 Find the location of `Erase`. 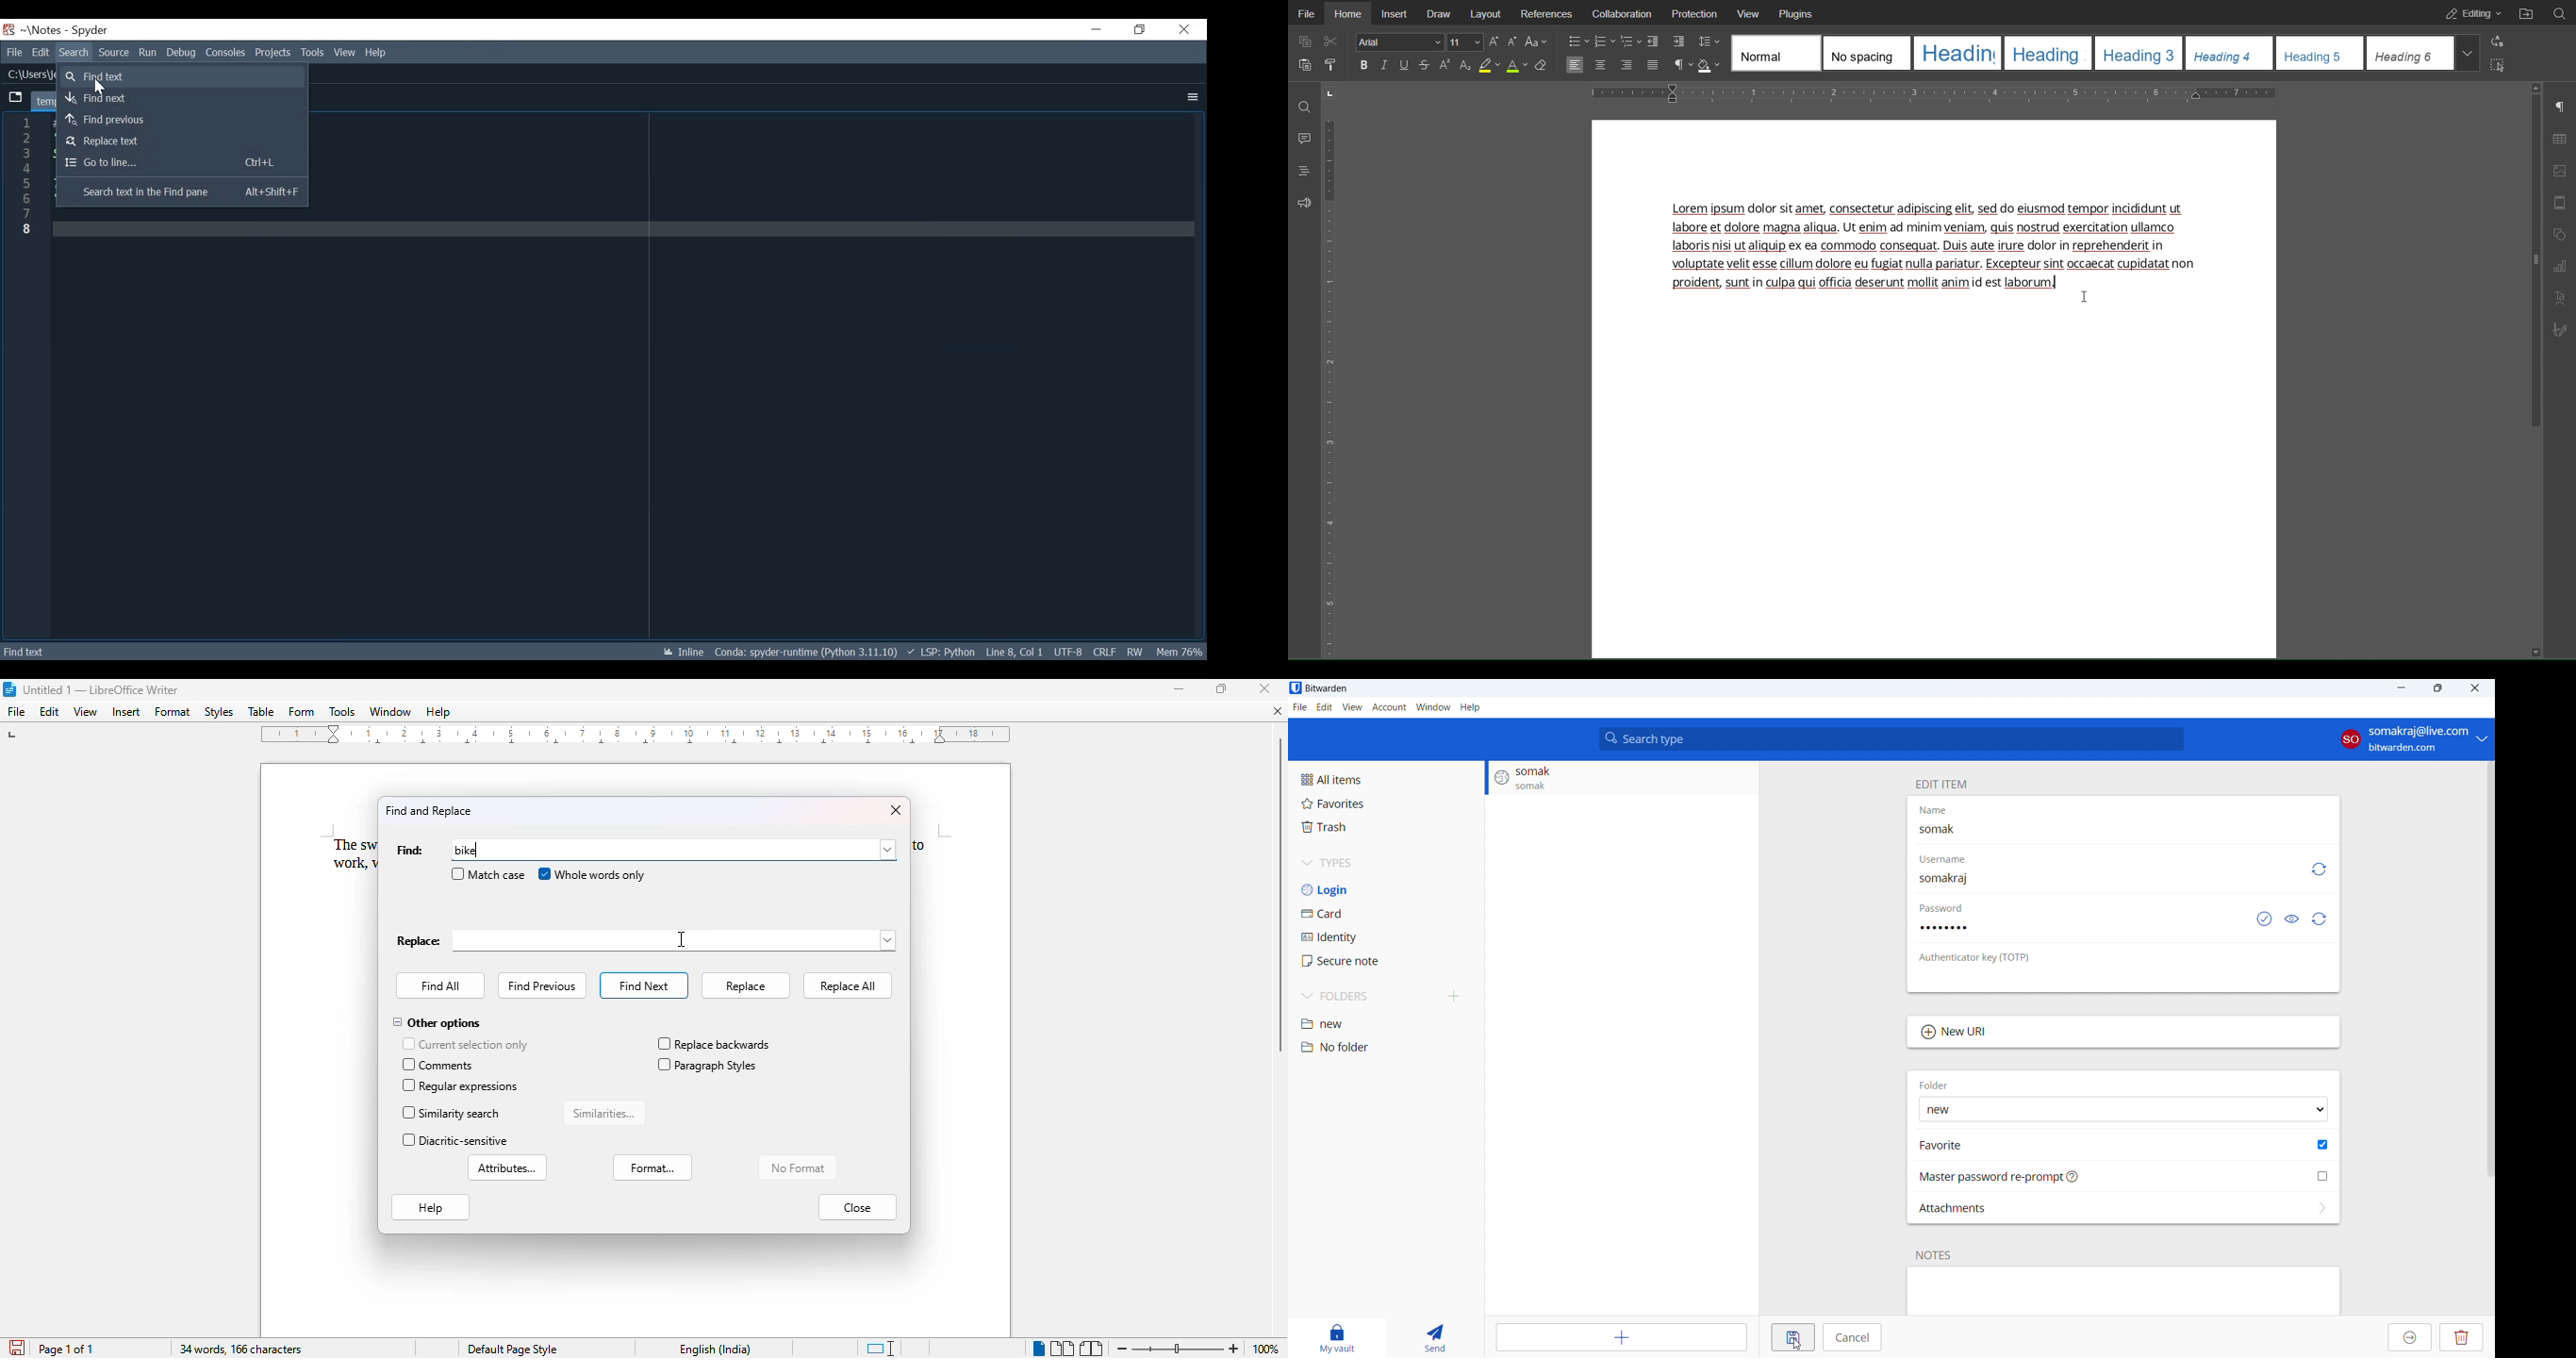

Erase is located at coordinates (1542, 66).